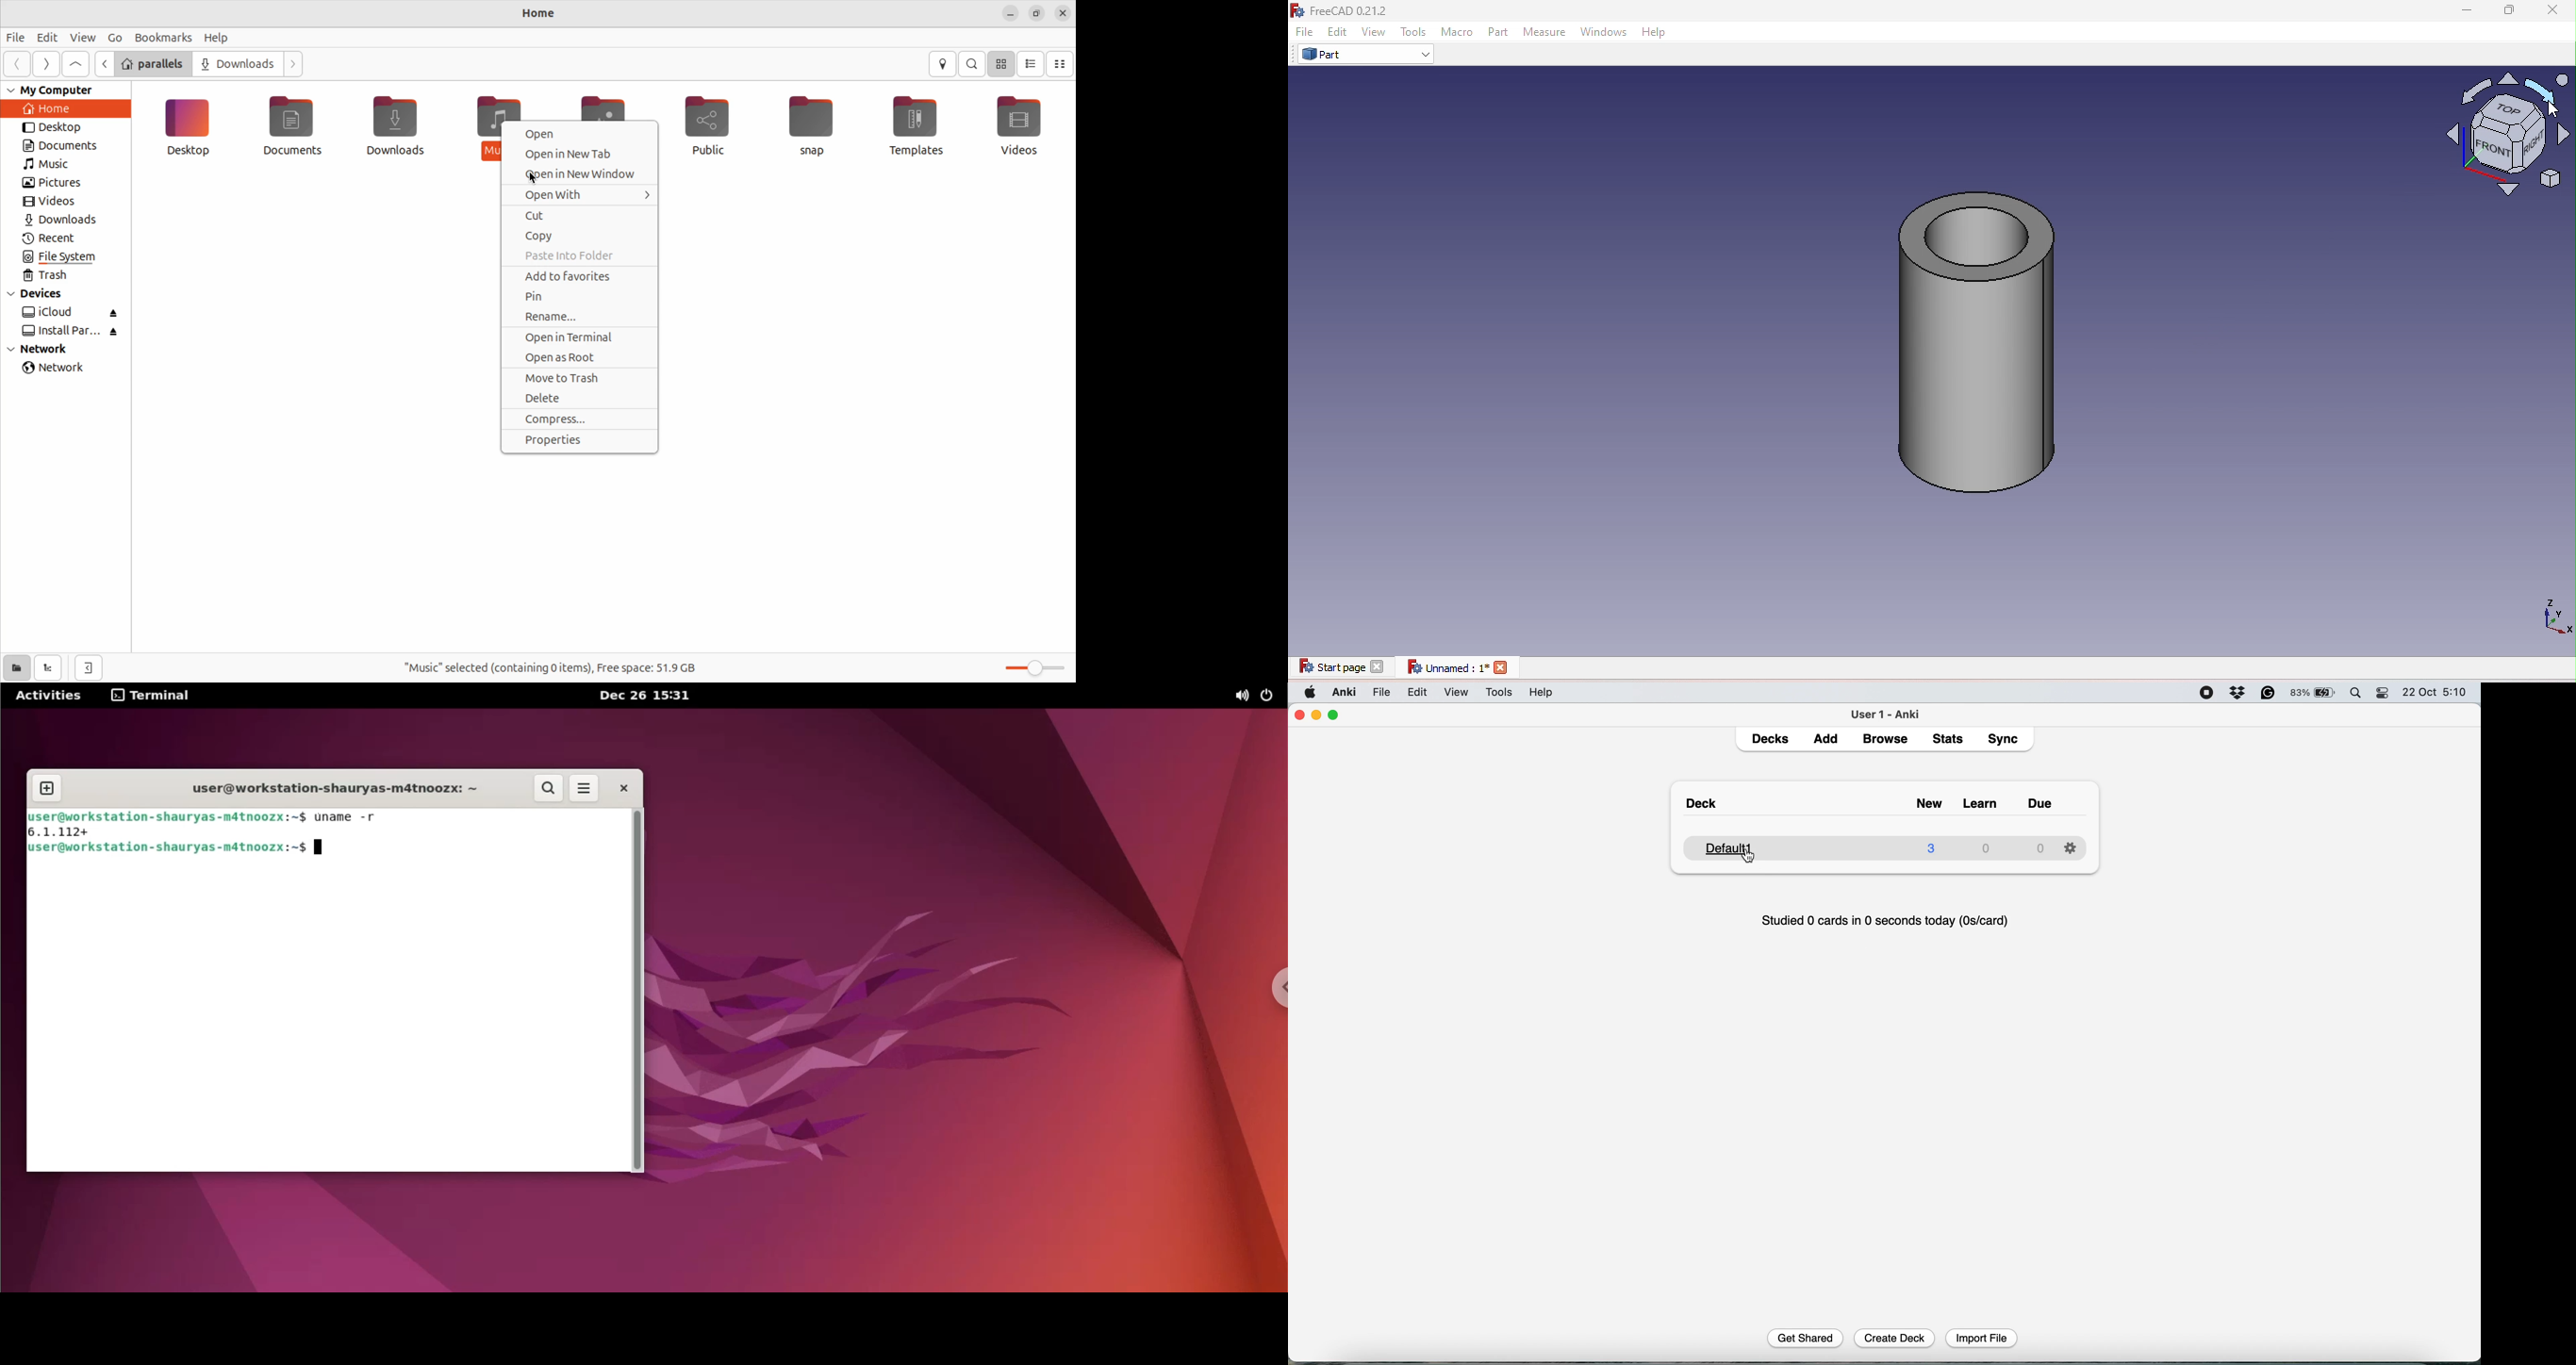 The image size is (2576, 1372). What do you see at coordinates (1887, 741) in the screenshot?
I see `browse` at bounding box center [1887, 741].